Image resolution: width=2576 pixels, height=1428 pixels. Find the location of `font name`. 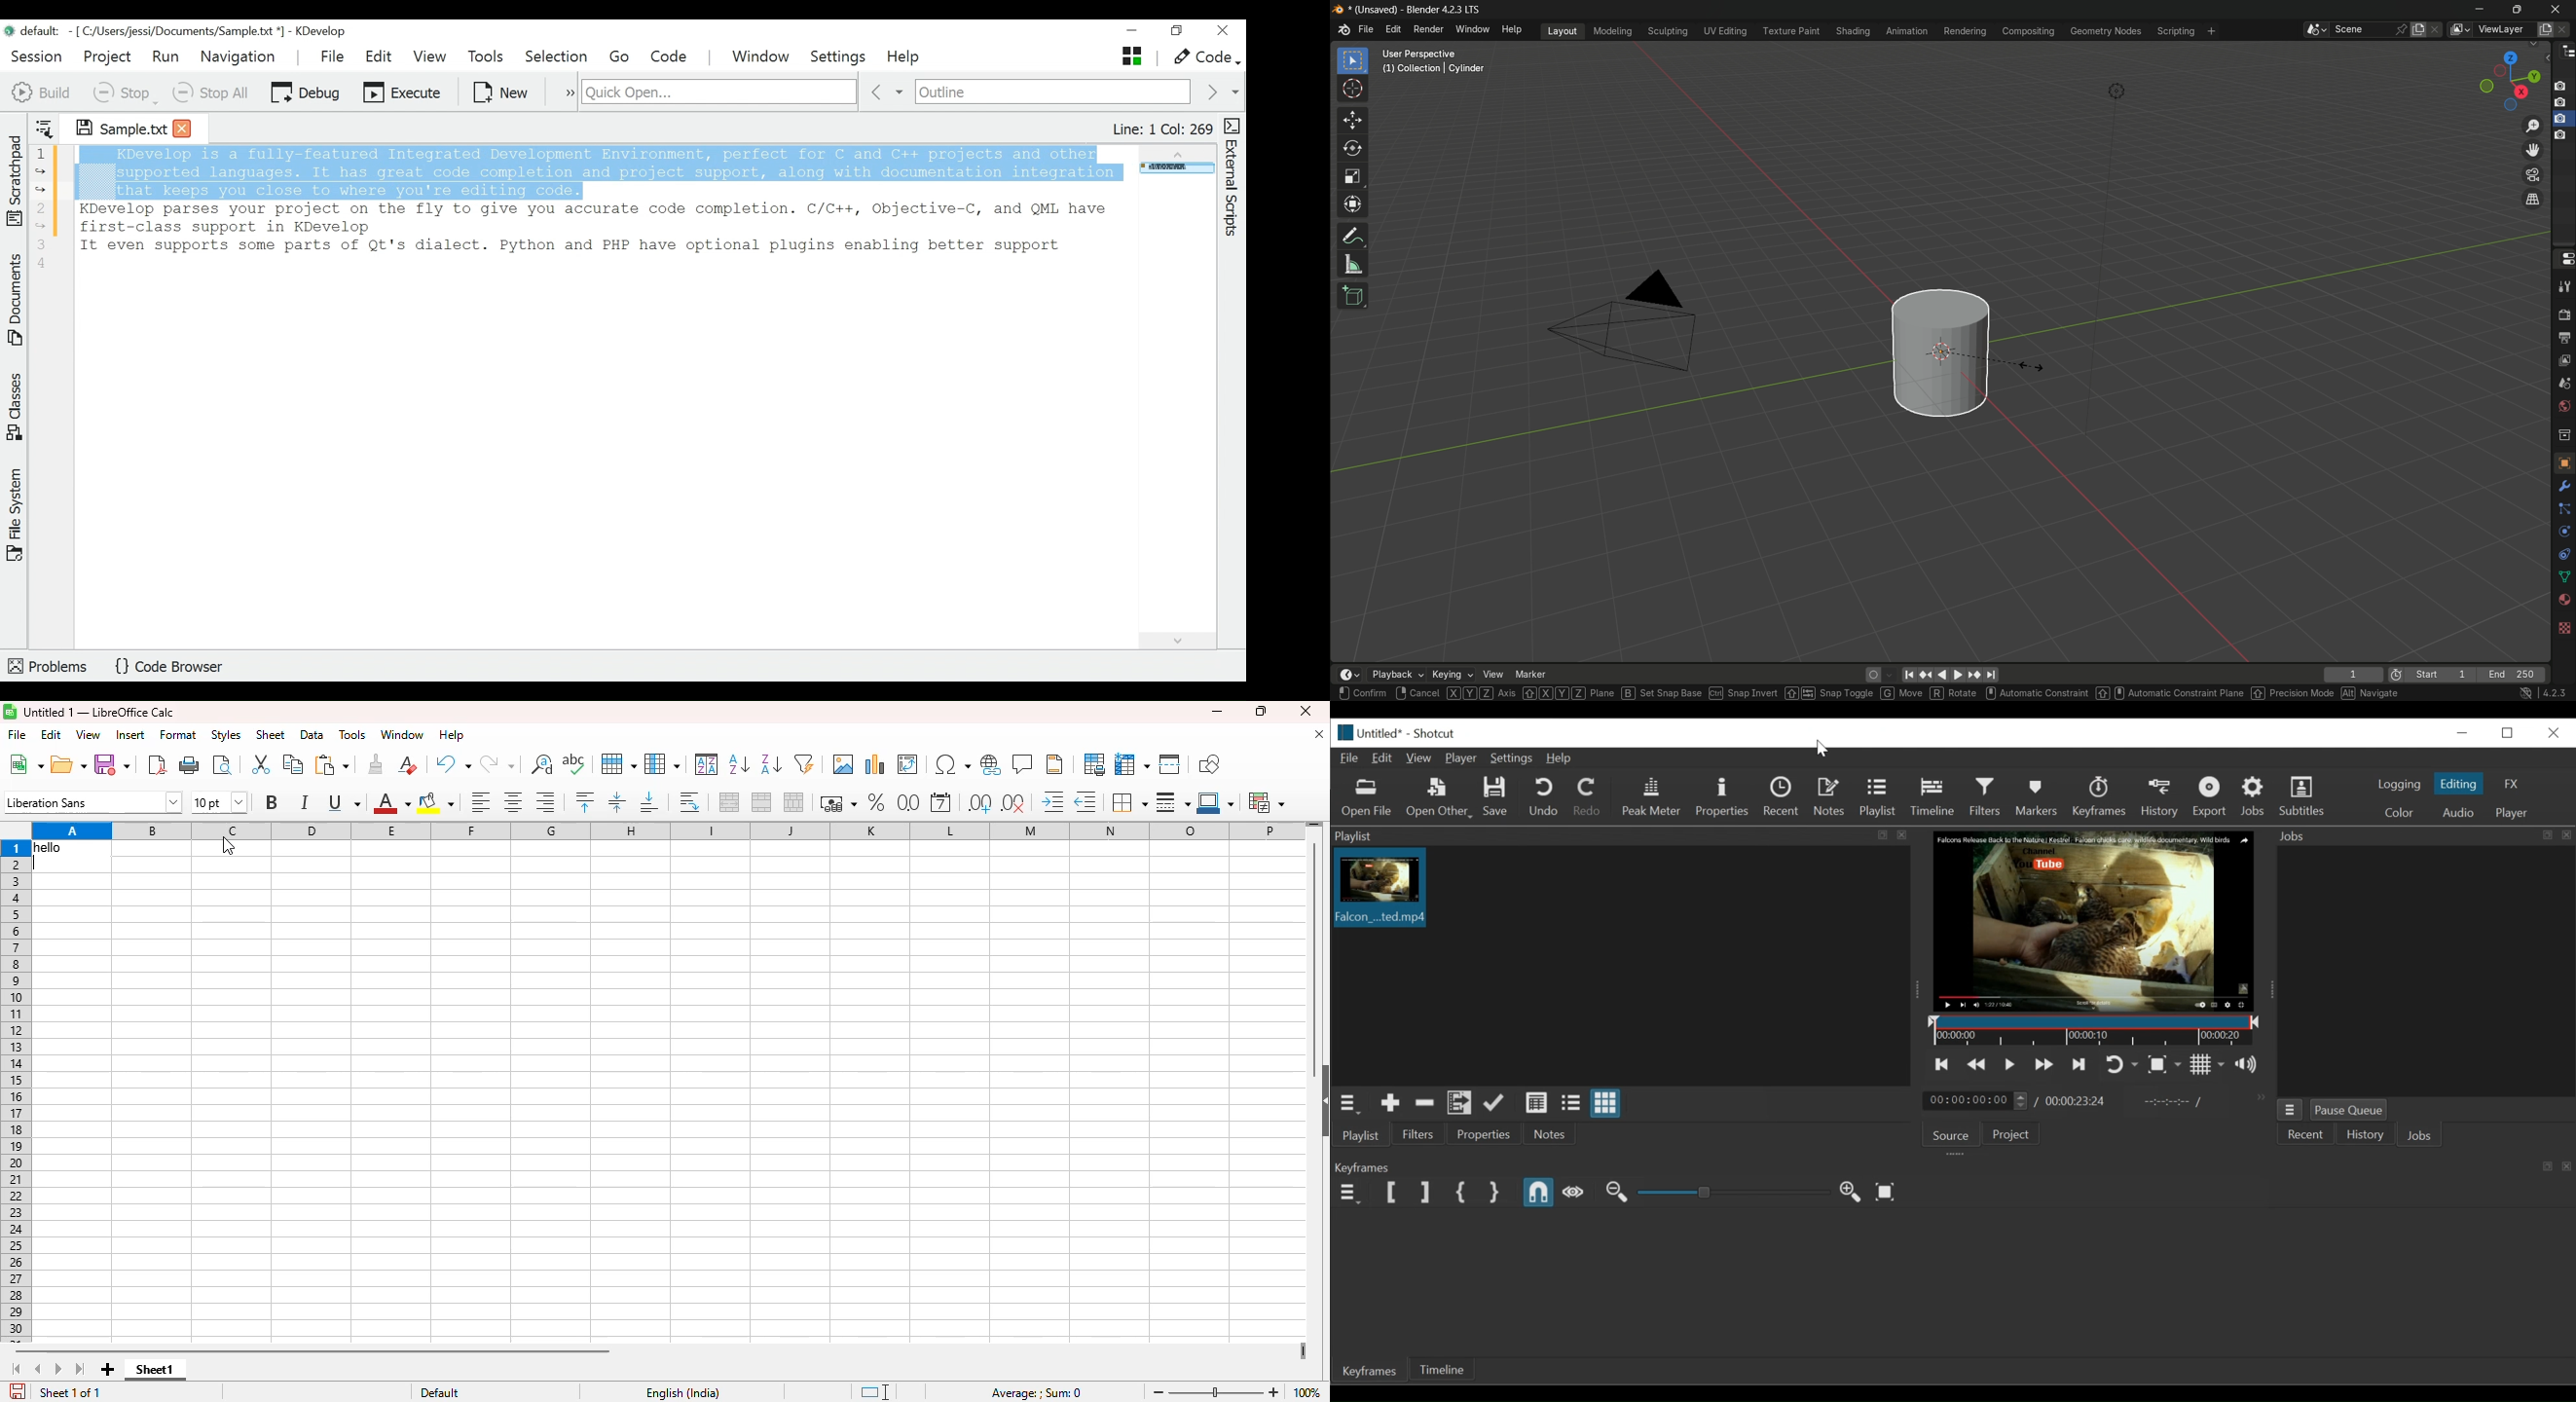

font name is located at coordinates (92, 801).